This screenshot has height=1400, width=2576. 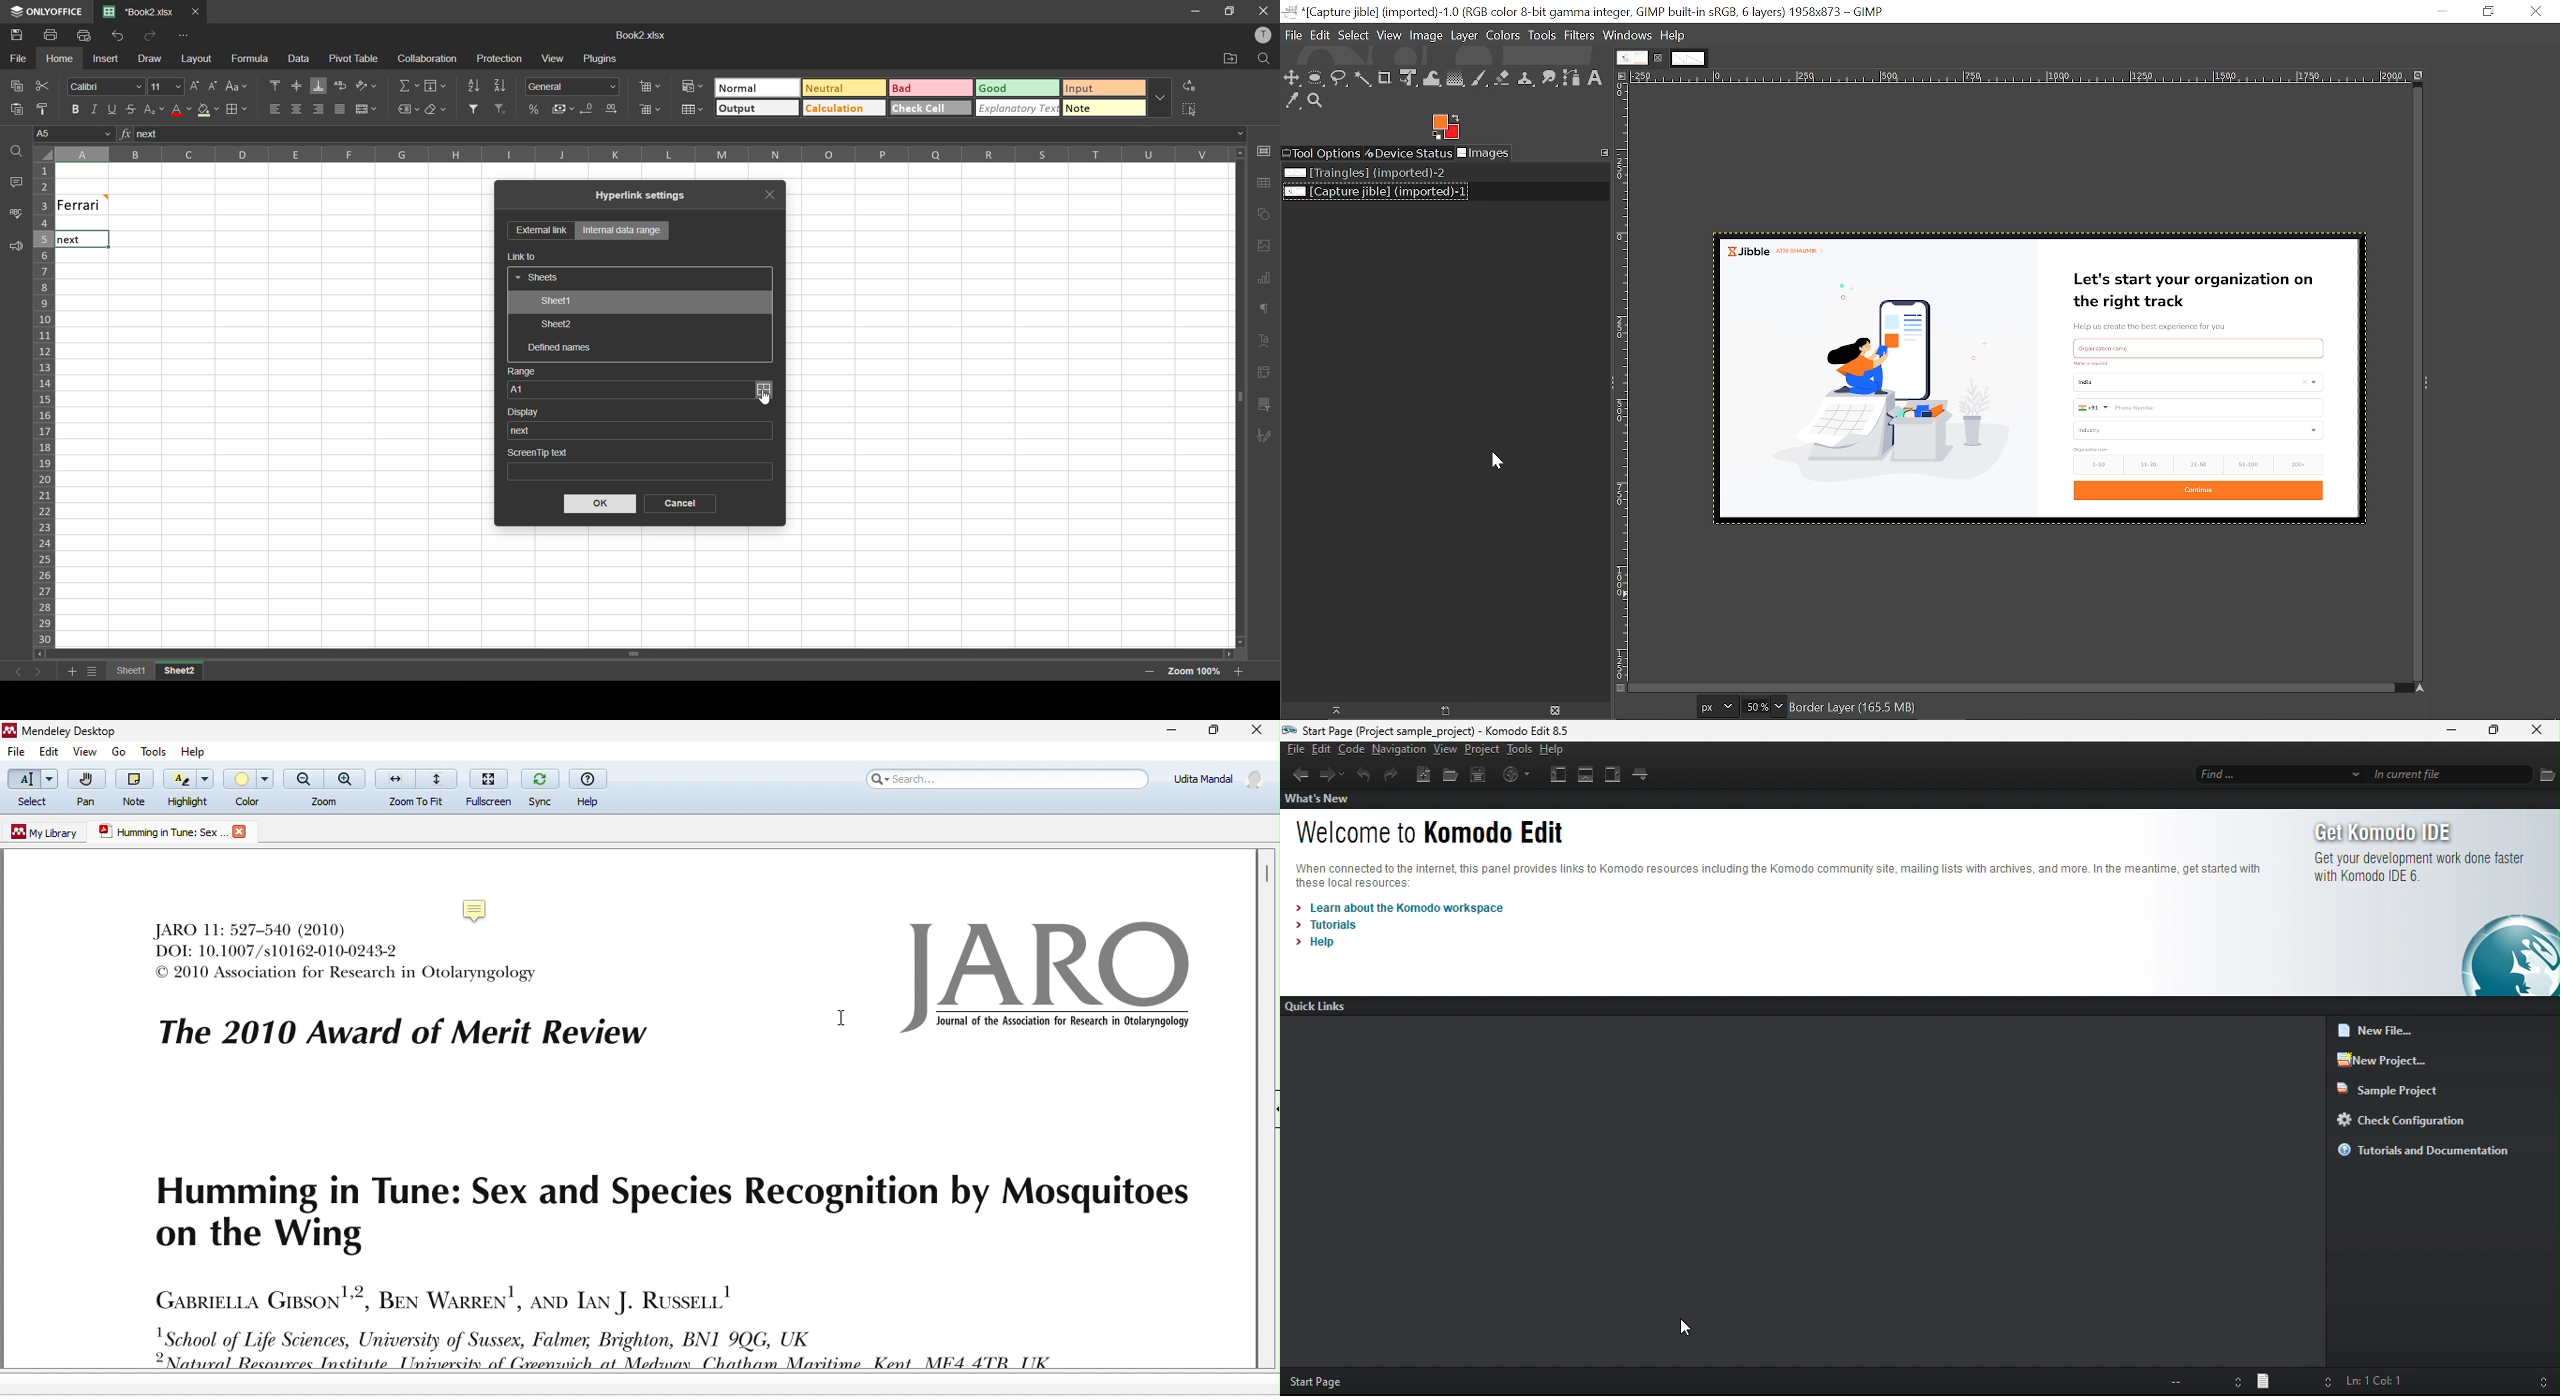 What do you see at coordinates (153, 109) in the screenshot?
I see `sub/superscript` at bounding box center [153, 109].